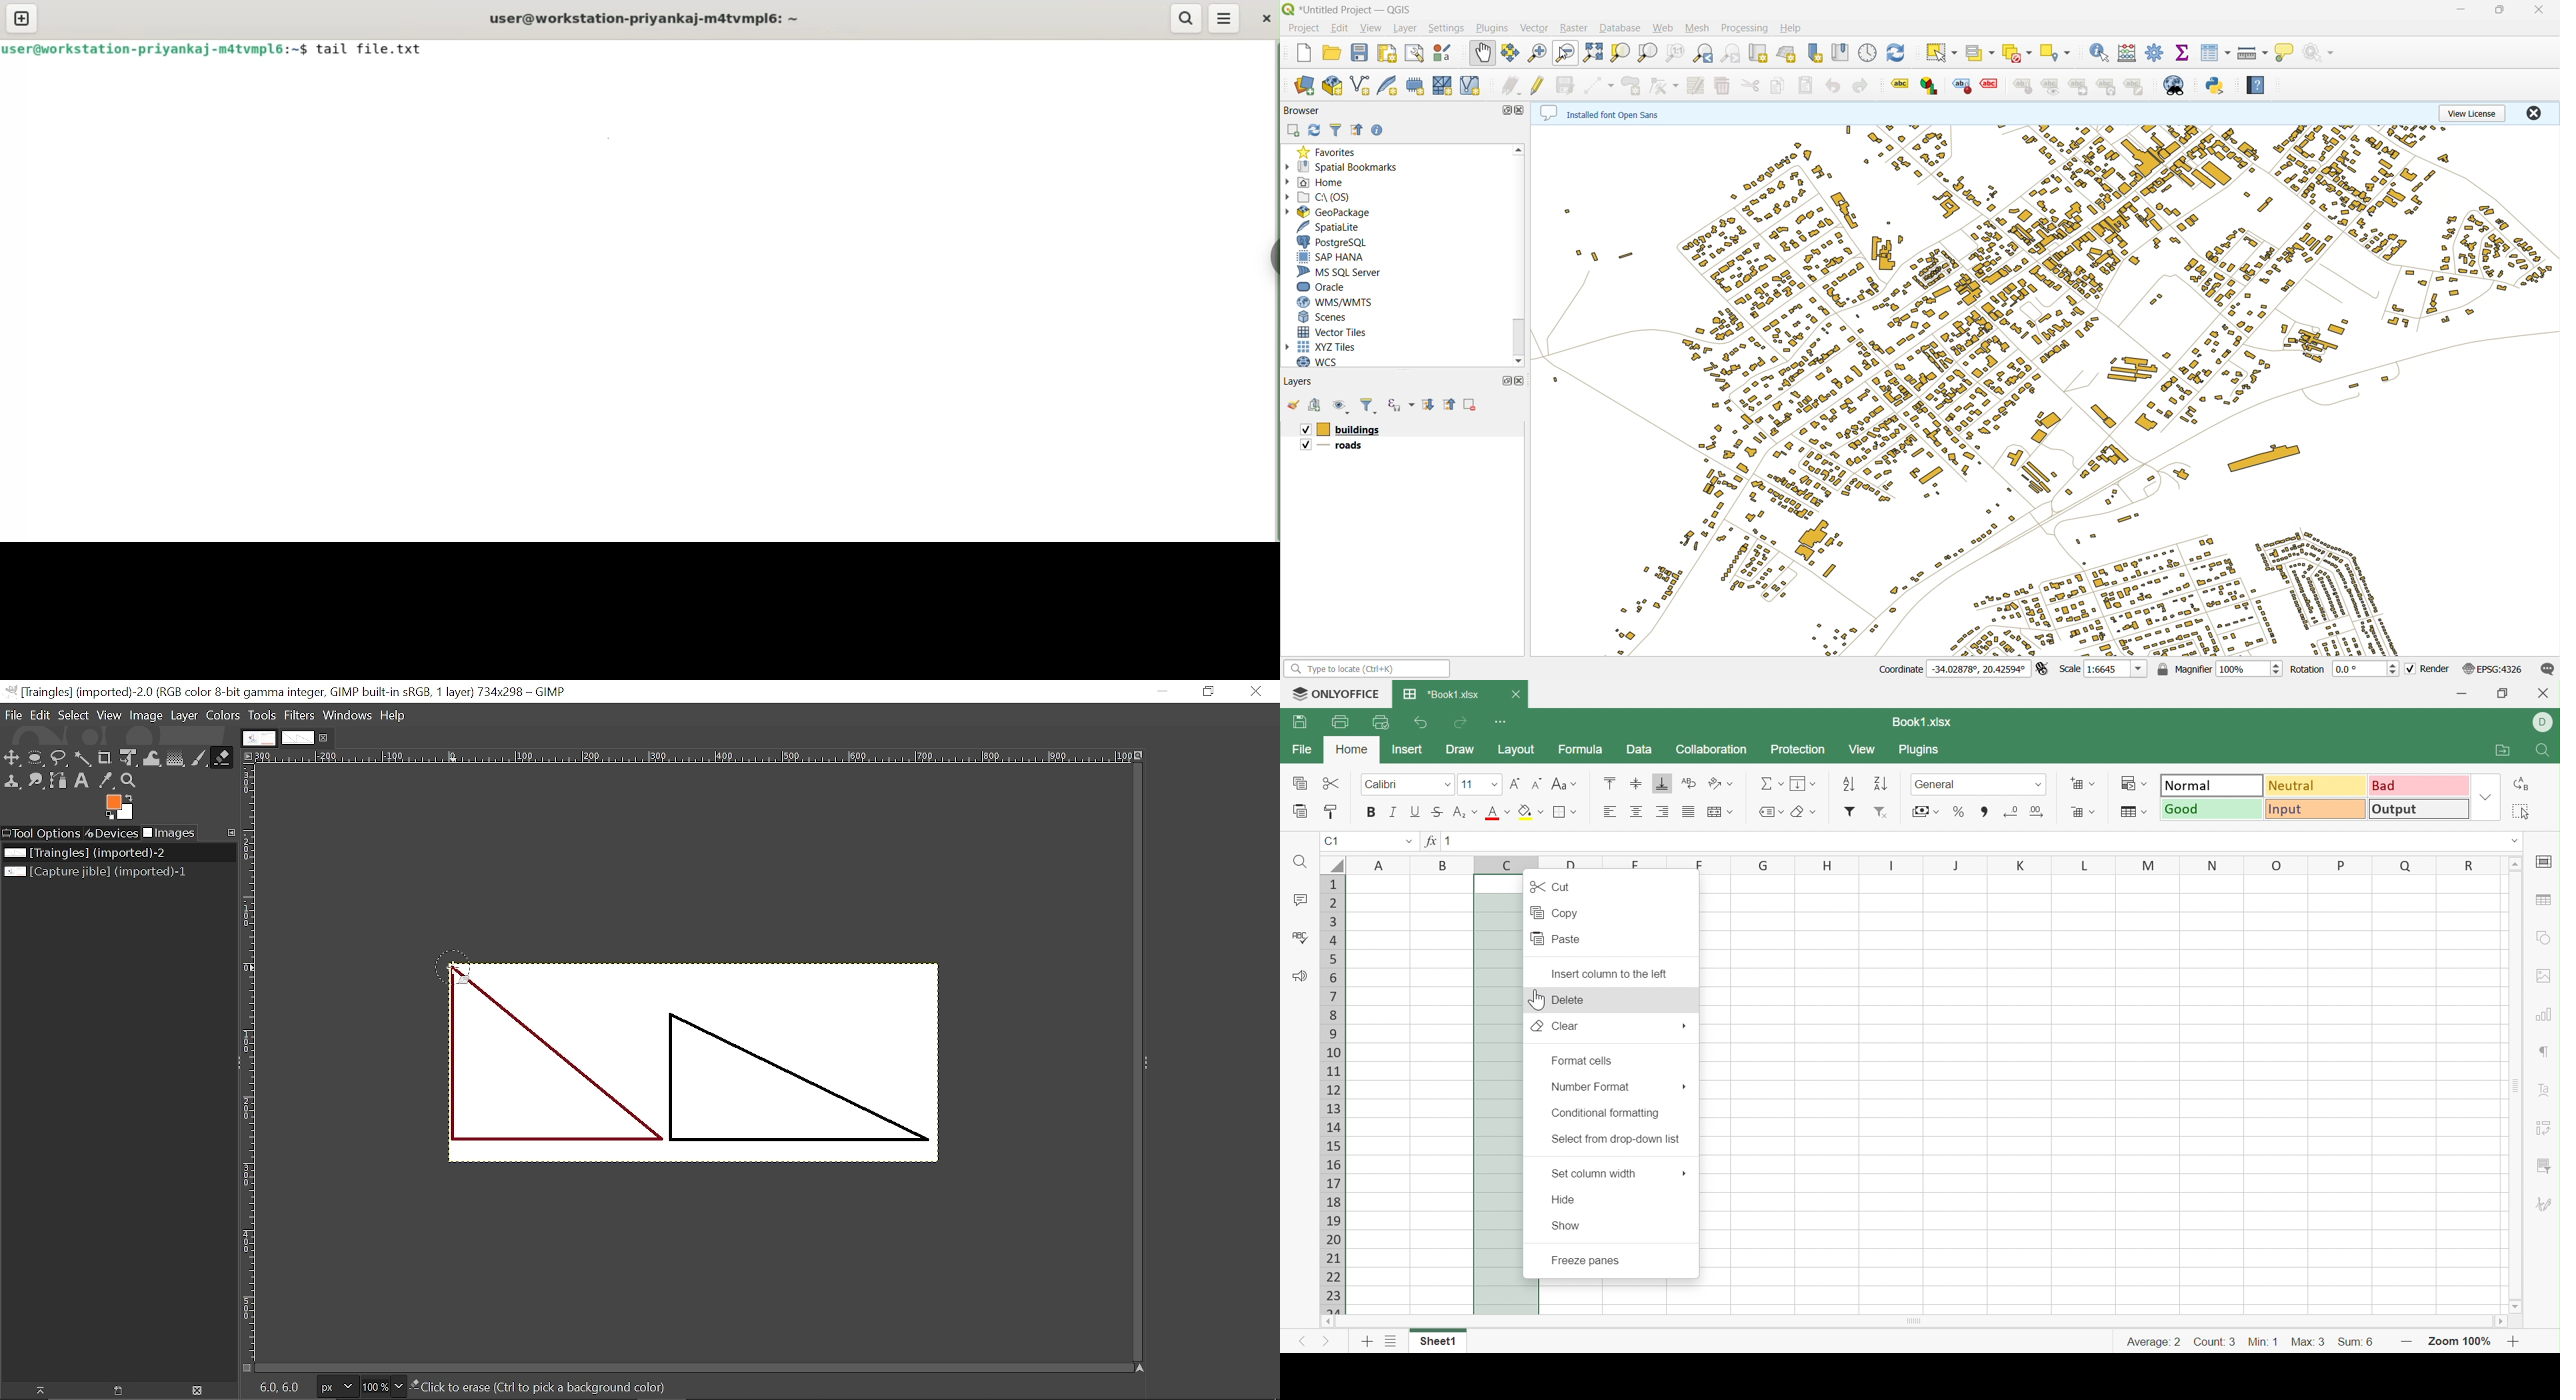 The height and width of the screenshot is (1400, 2576). Describe the element at coordinates (13, 716) in the screenshot. I see `File` at that location.